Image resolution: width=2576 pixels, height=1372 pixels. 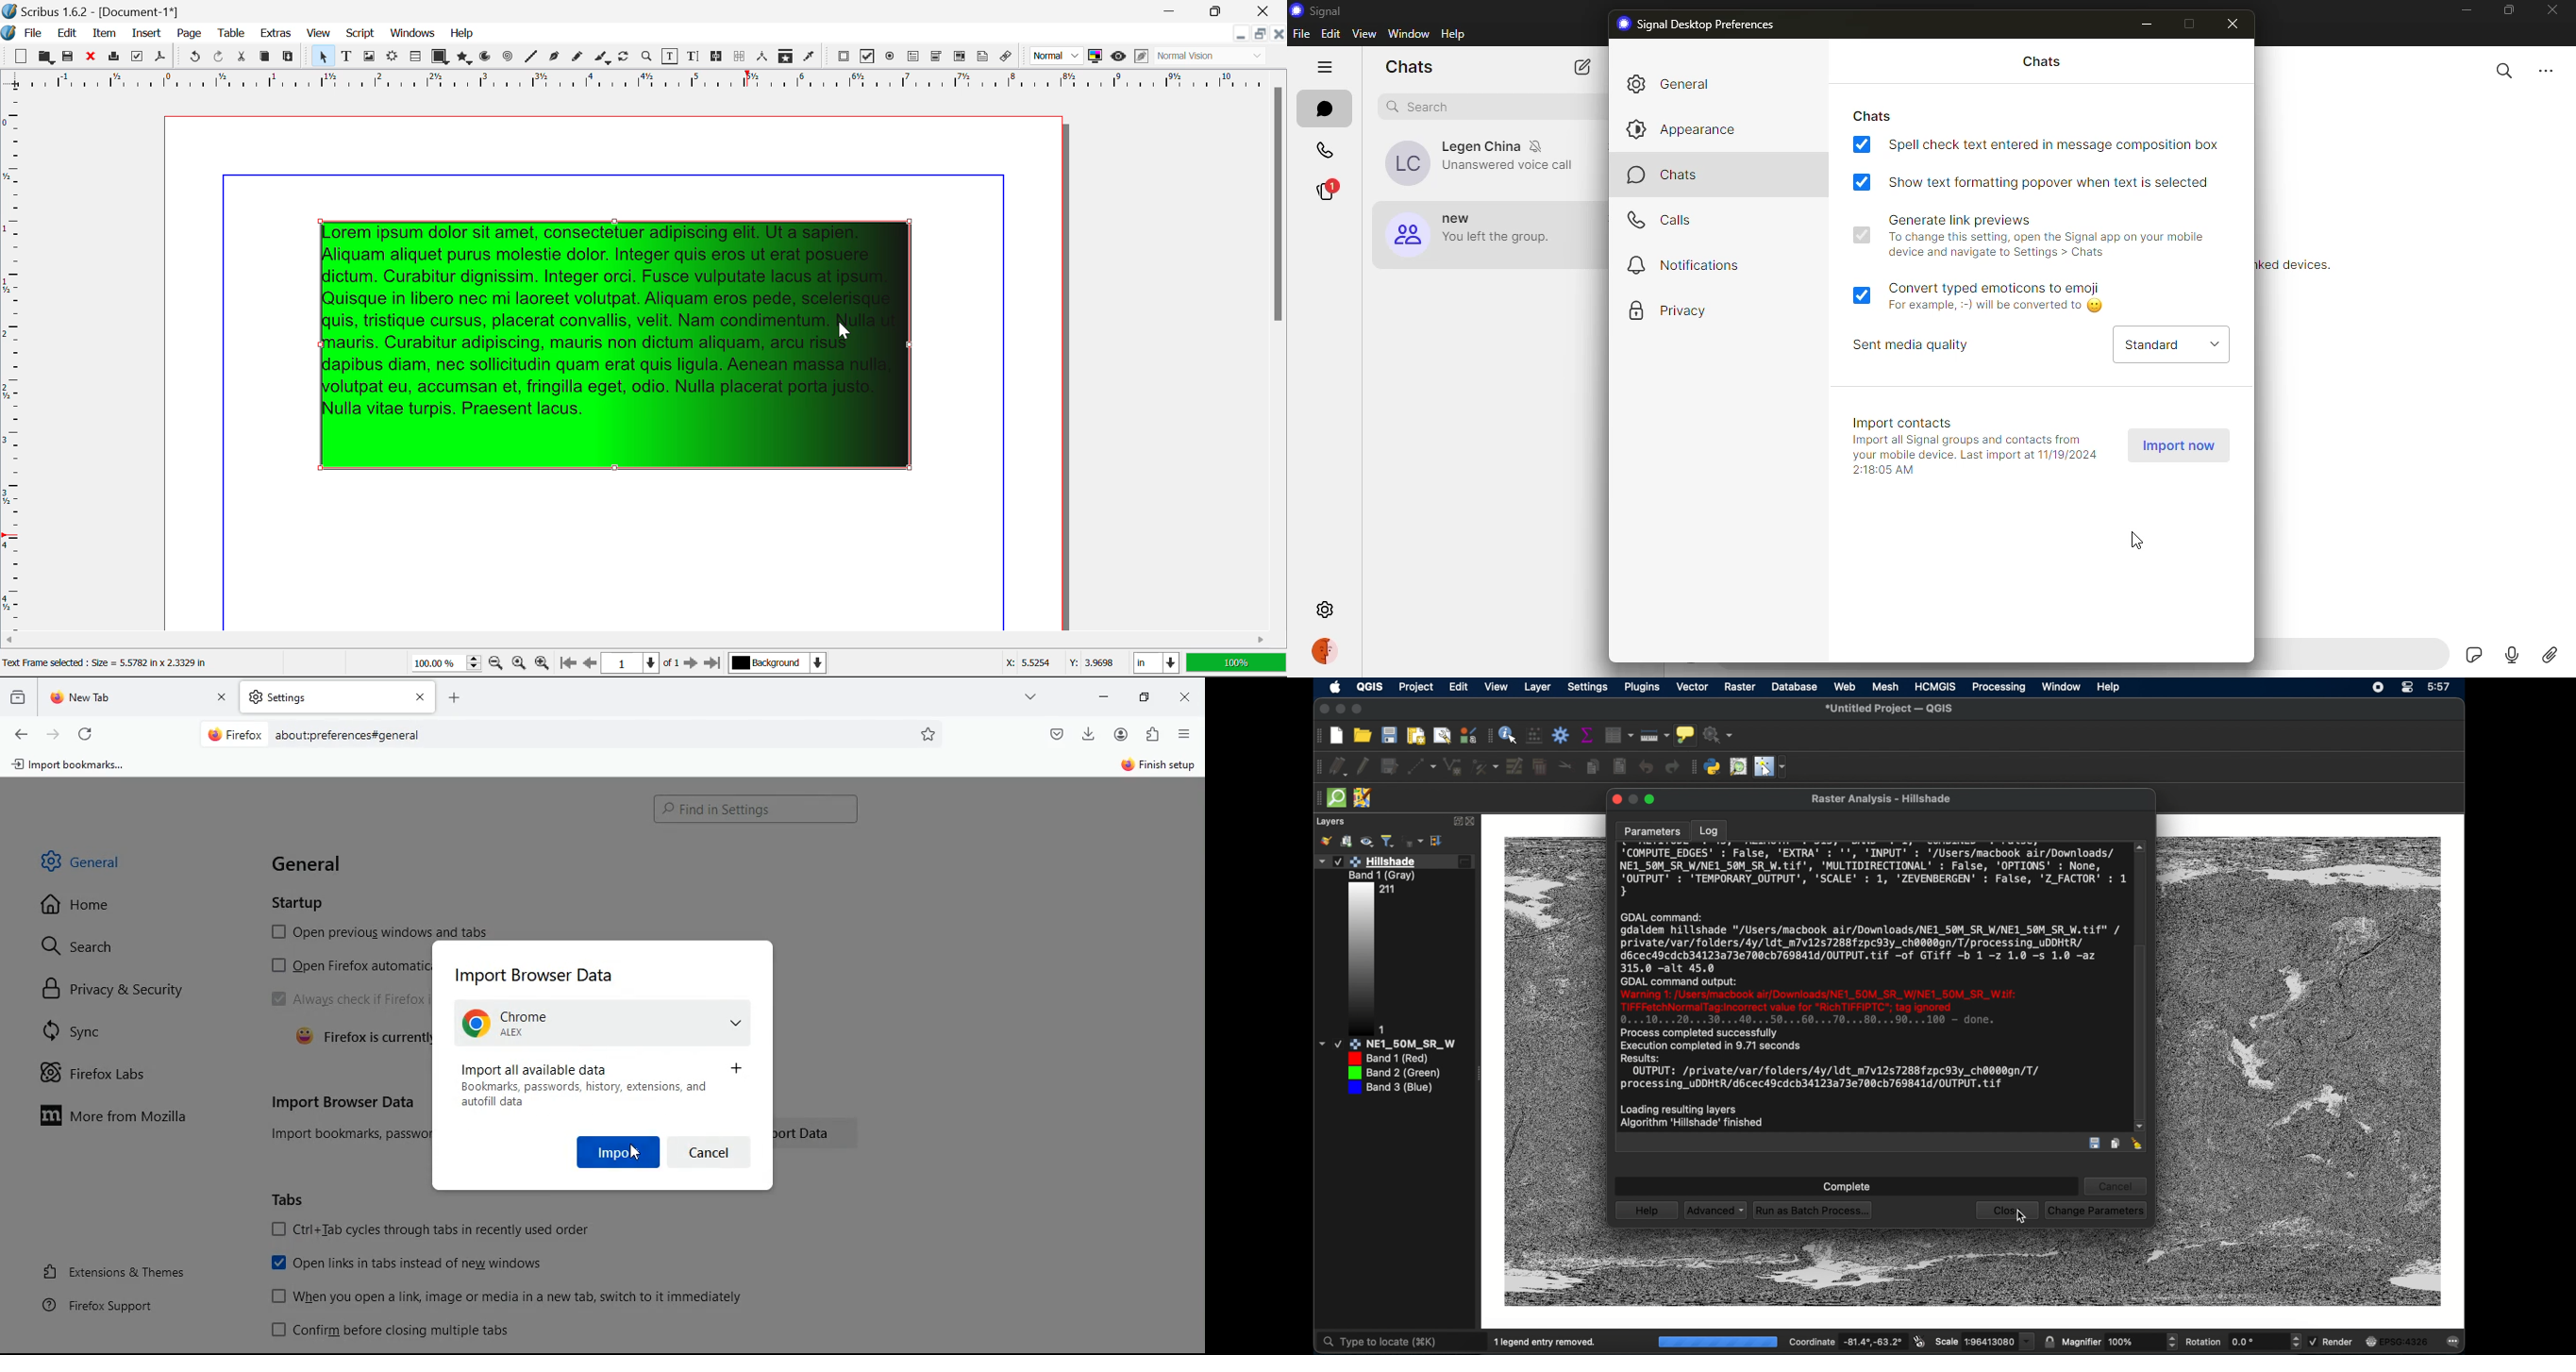 I want to click on database, so click(x=1793, y=687).